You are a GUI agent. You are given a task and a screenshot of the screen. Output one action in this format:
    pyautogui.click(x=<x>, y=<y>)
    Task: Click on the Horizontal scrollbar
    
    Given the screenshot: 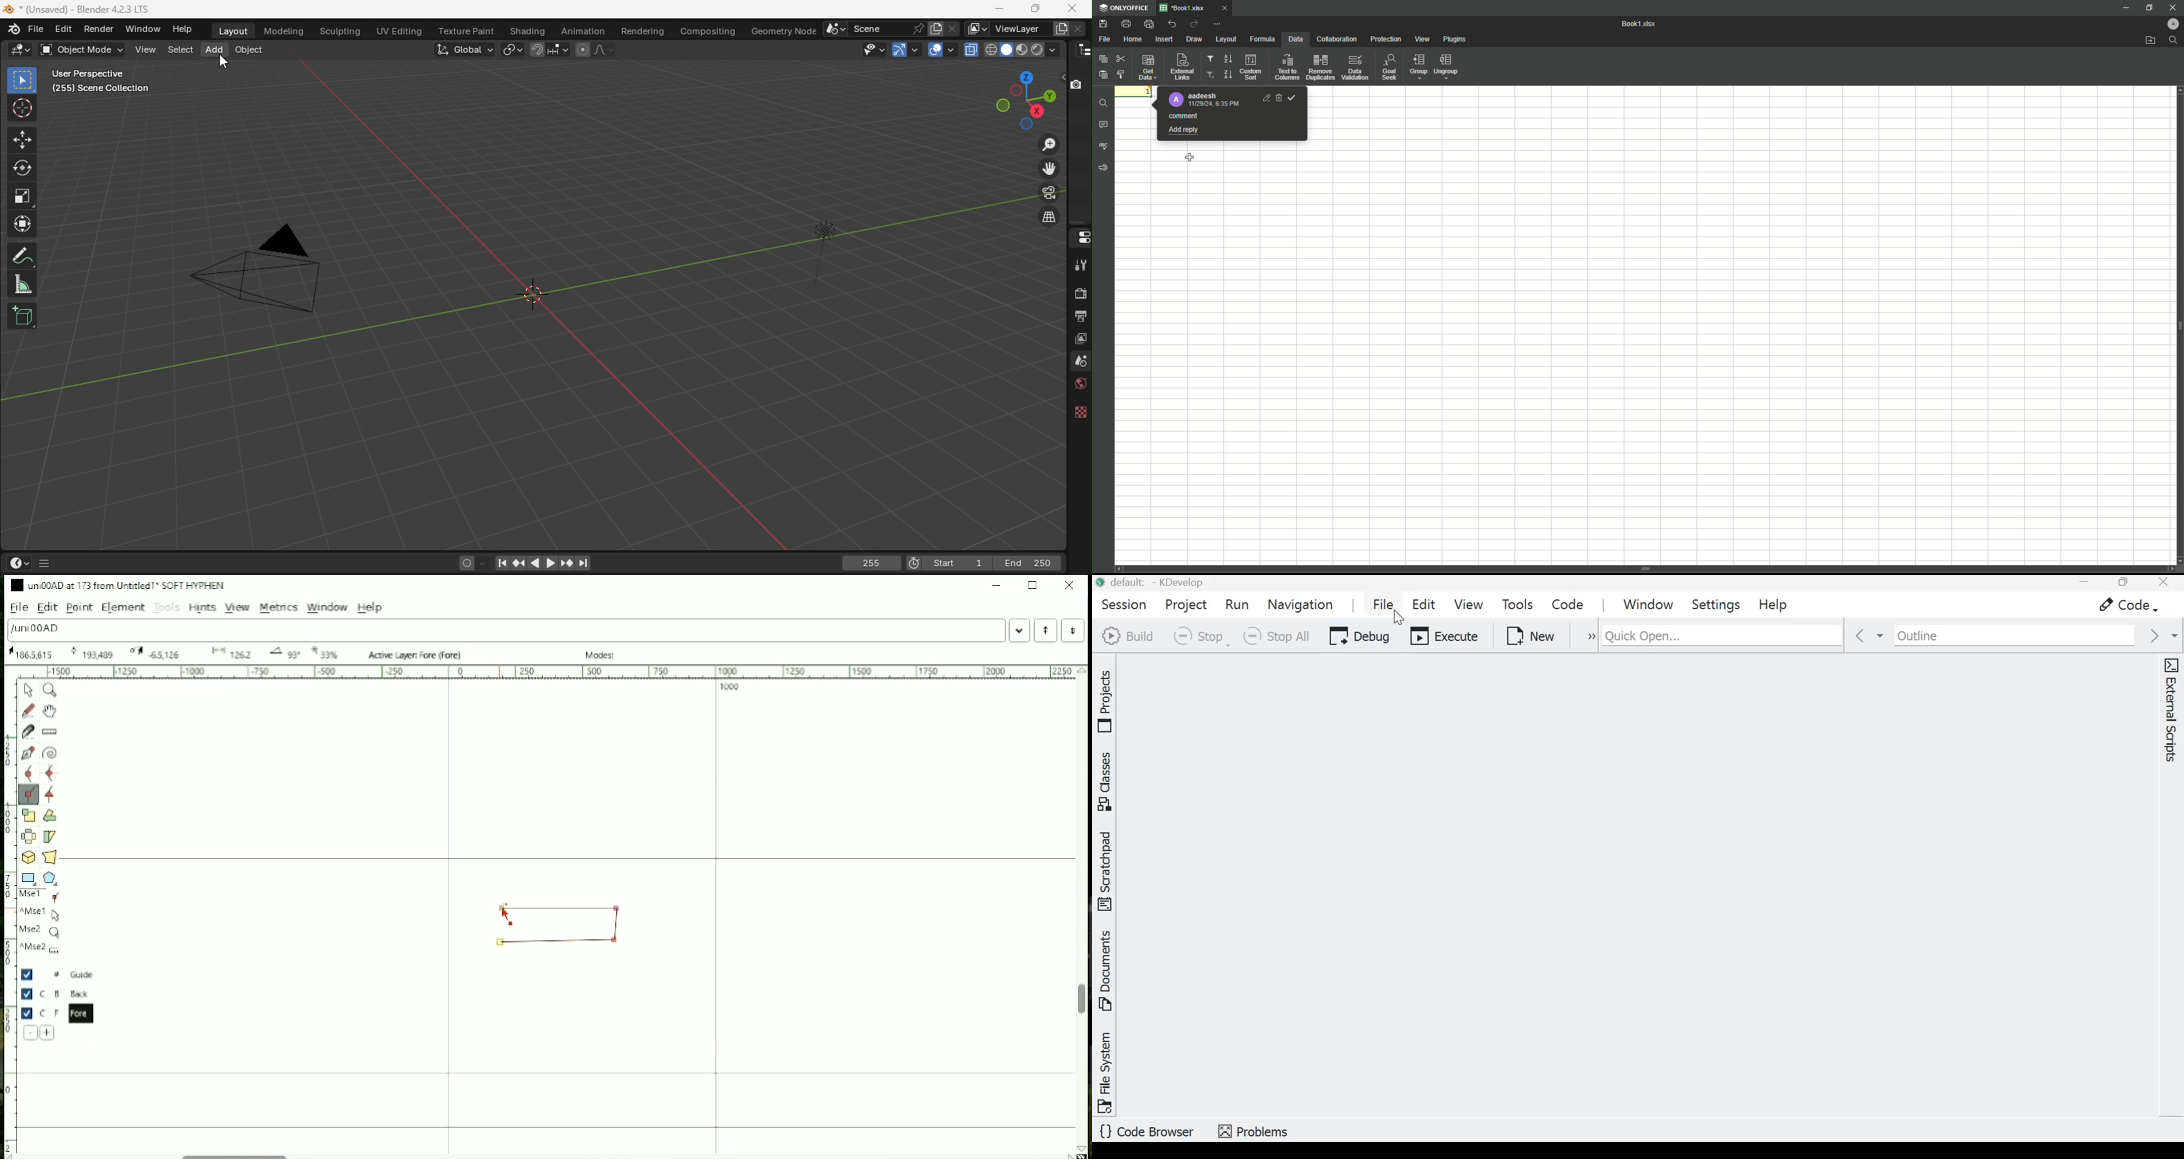 What is the action you would take?
    pyautogui.click(x=240, y=1153)
    